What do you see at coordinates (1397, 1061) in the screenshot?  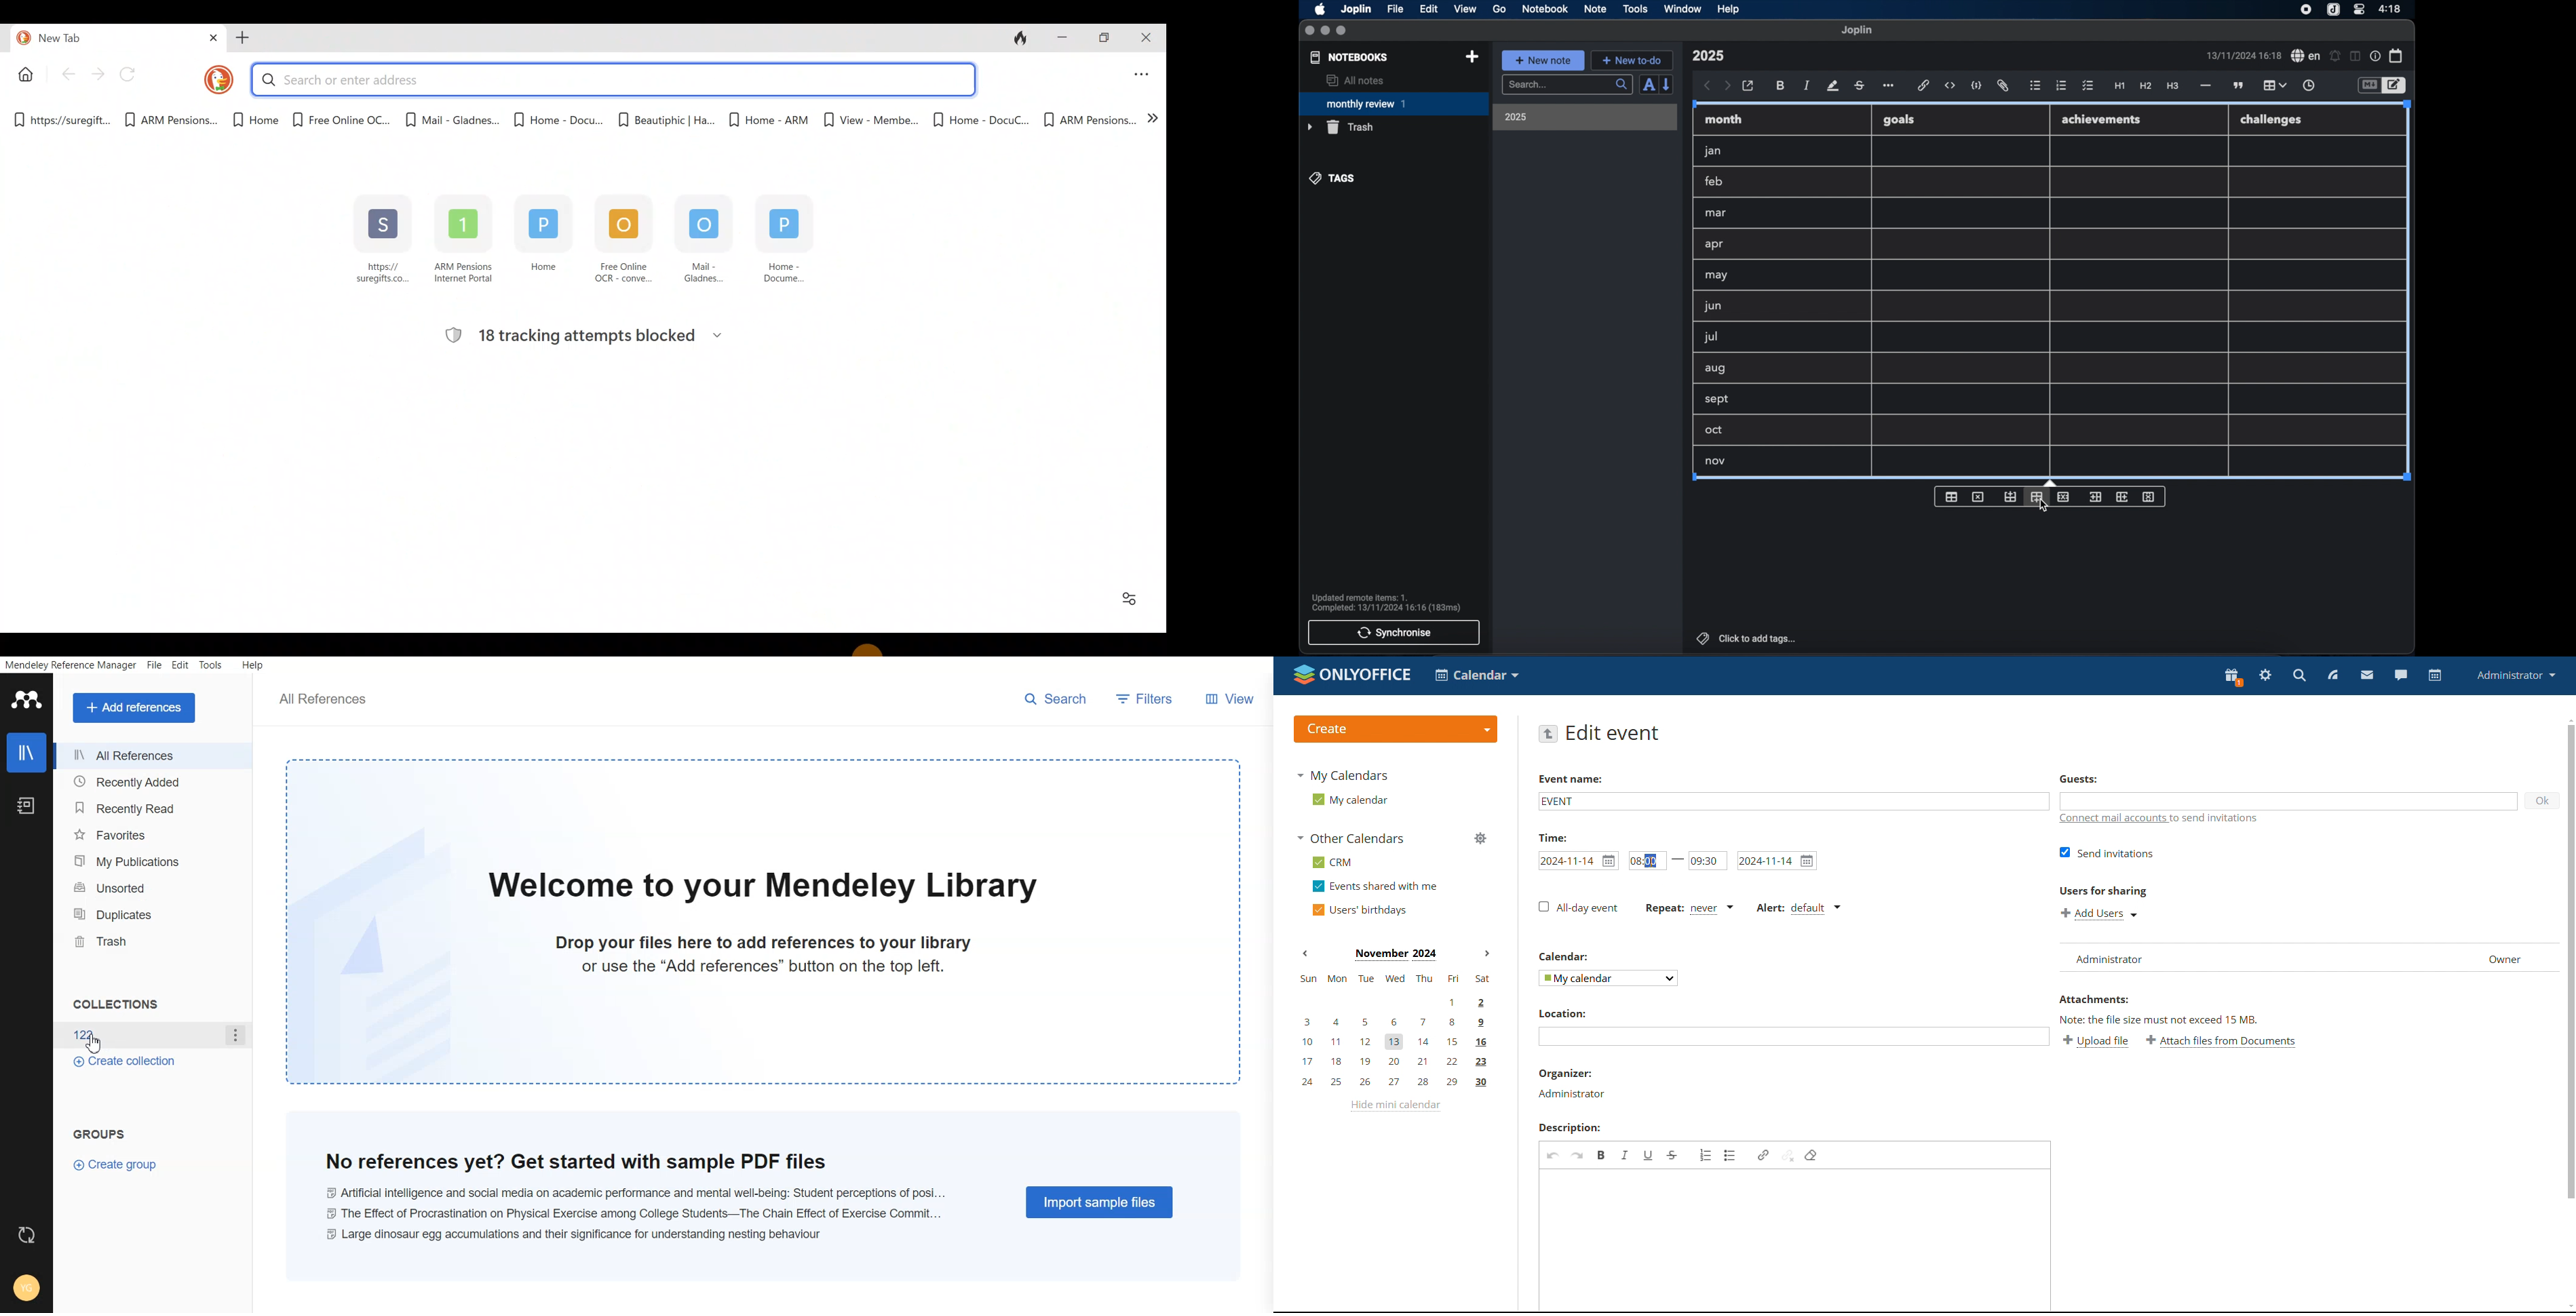 I see `17, 18, 19, 20, 21, 22, 23` at bounding box center [1397, 1061].